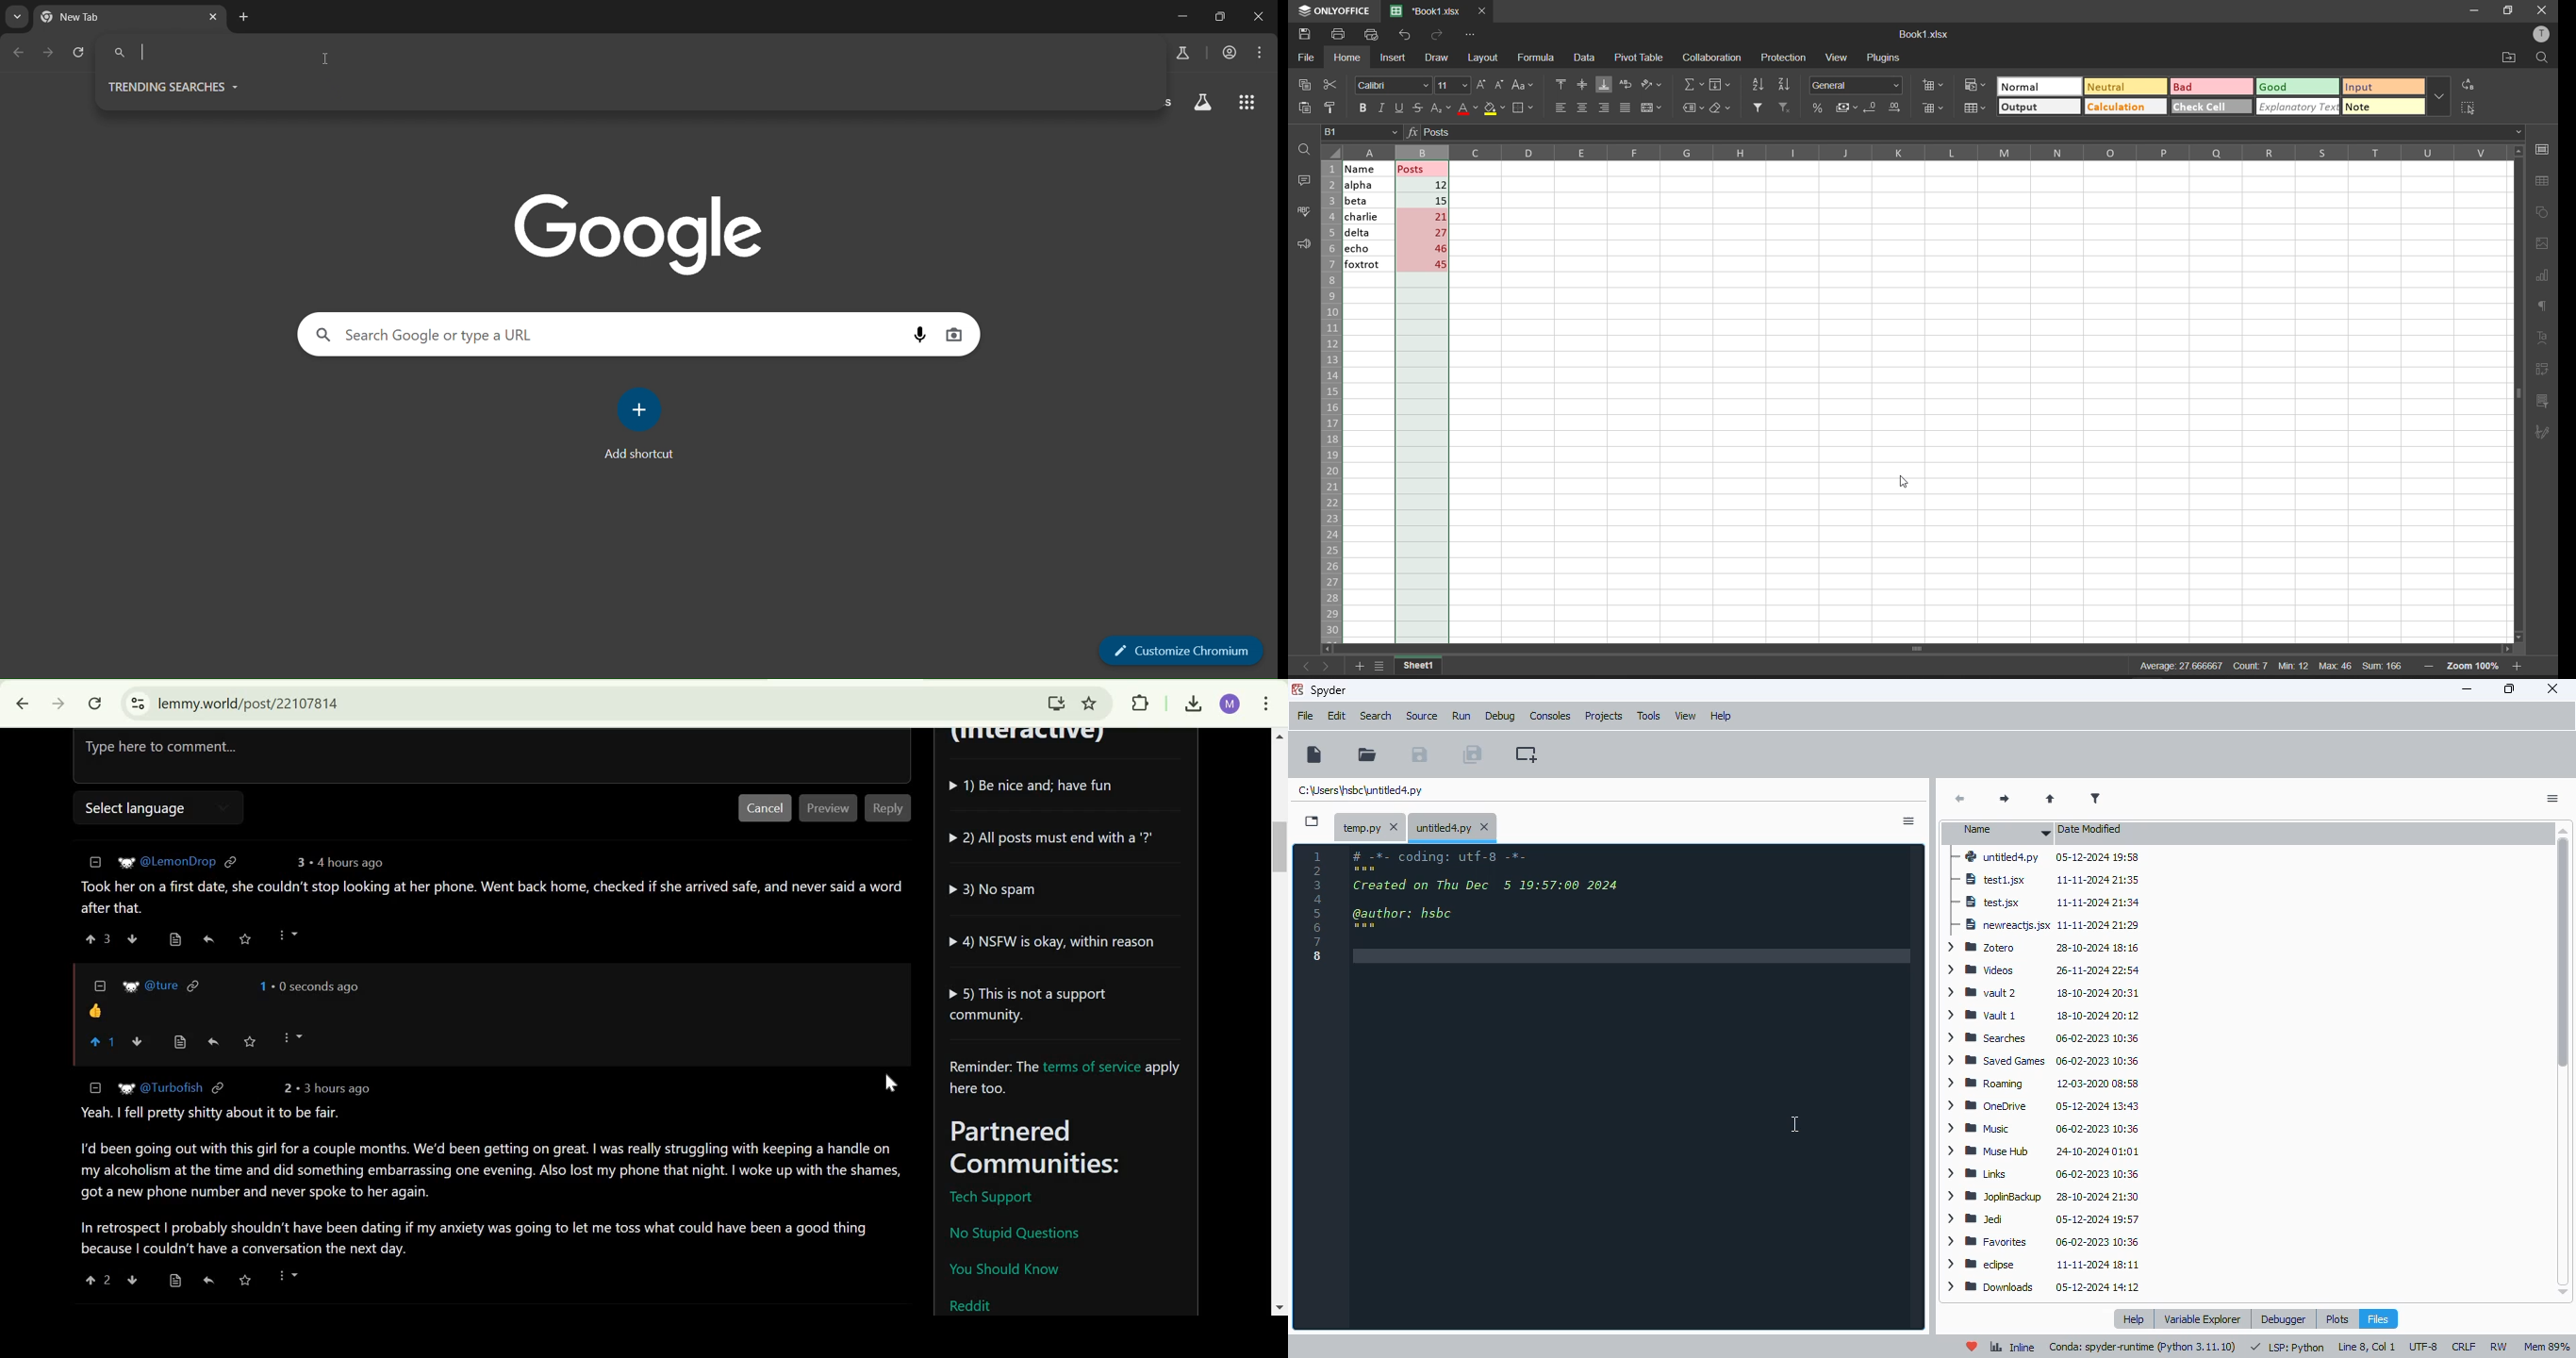  What do you see at coordinates (1868, 107) in the screenshot?
I see `decrease decimal` at bounding box center [1868, 107].